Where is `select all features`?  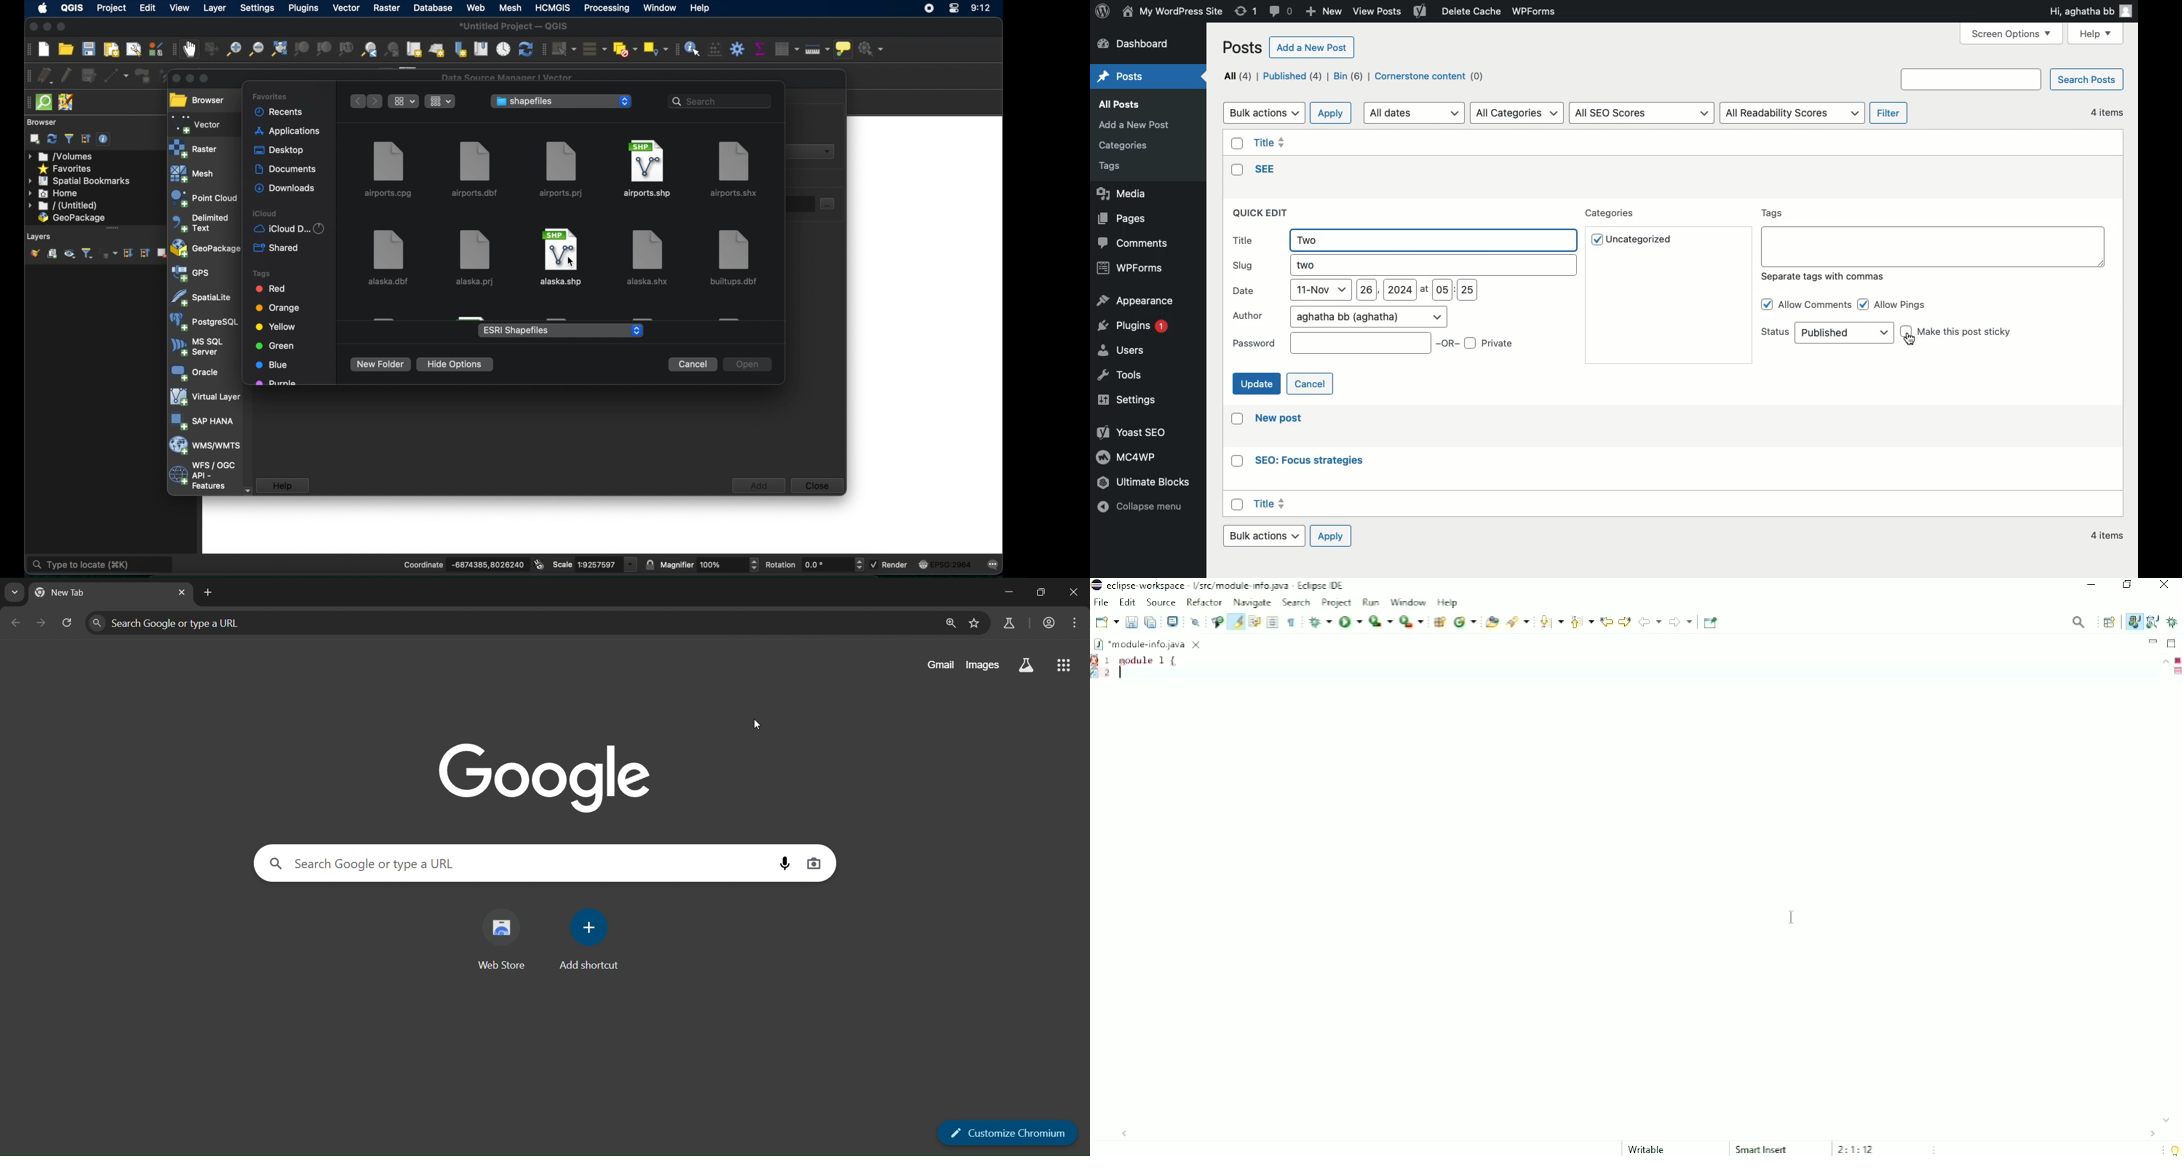
select all features is located at coordinates (596, 49).